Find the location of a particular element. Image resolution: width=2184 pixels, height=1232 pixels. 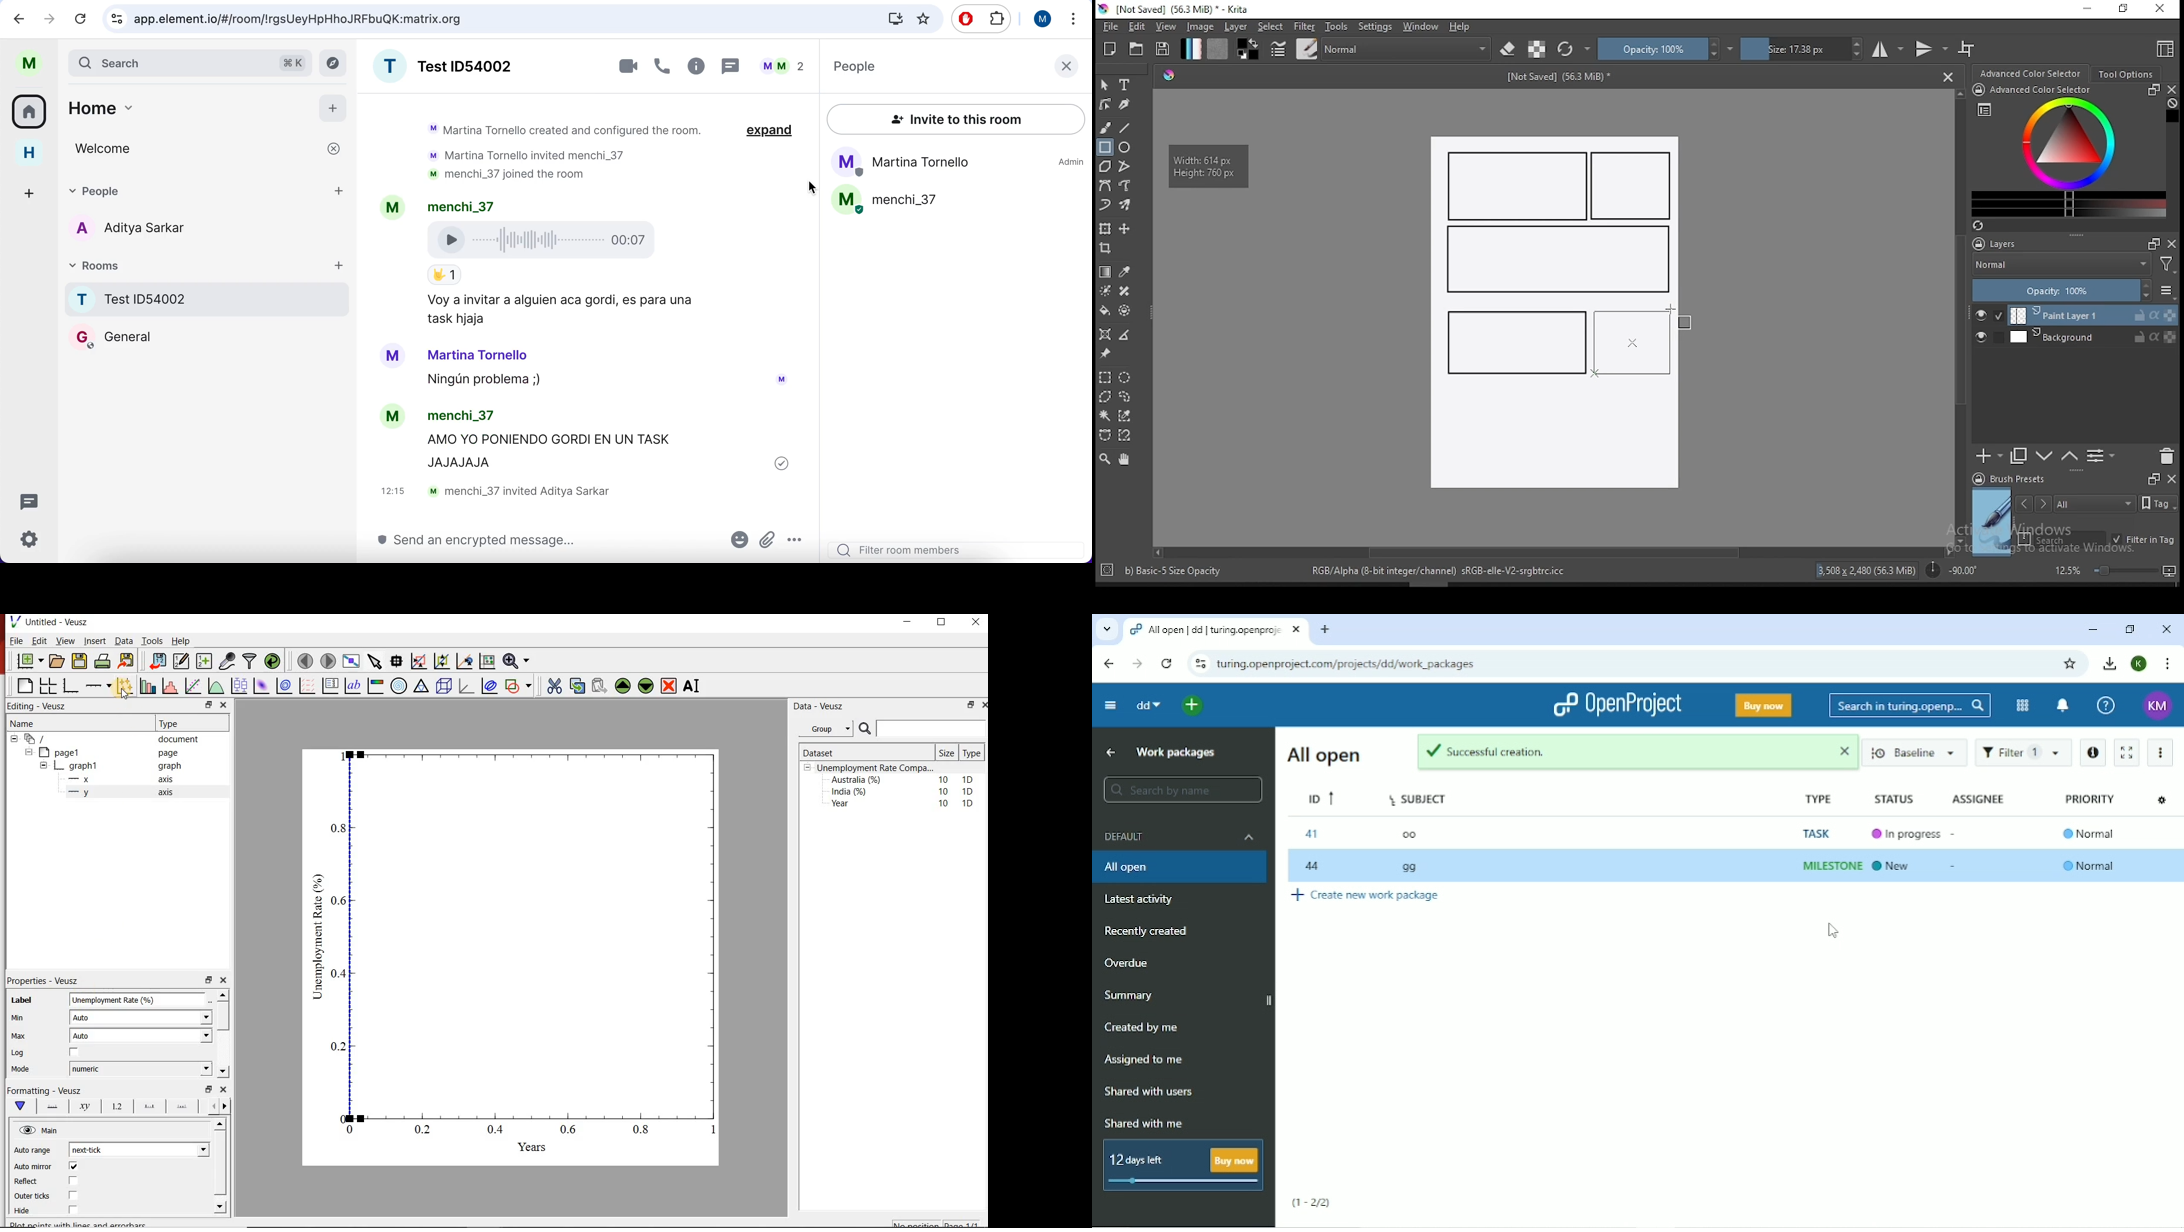

Image is located at coordinates (1553, 439).